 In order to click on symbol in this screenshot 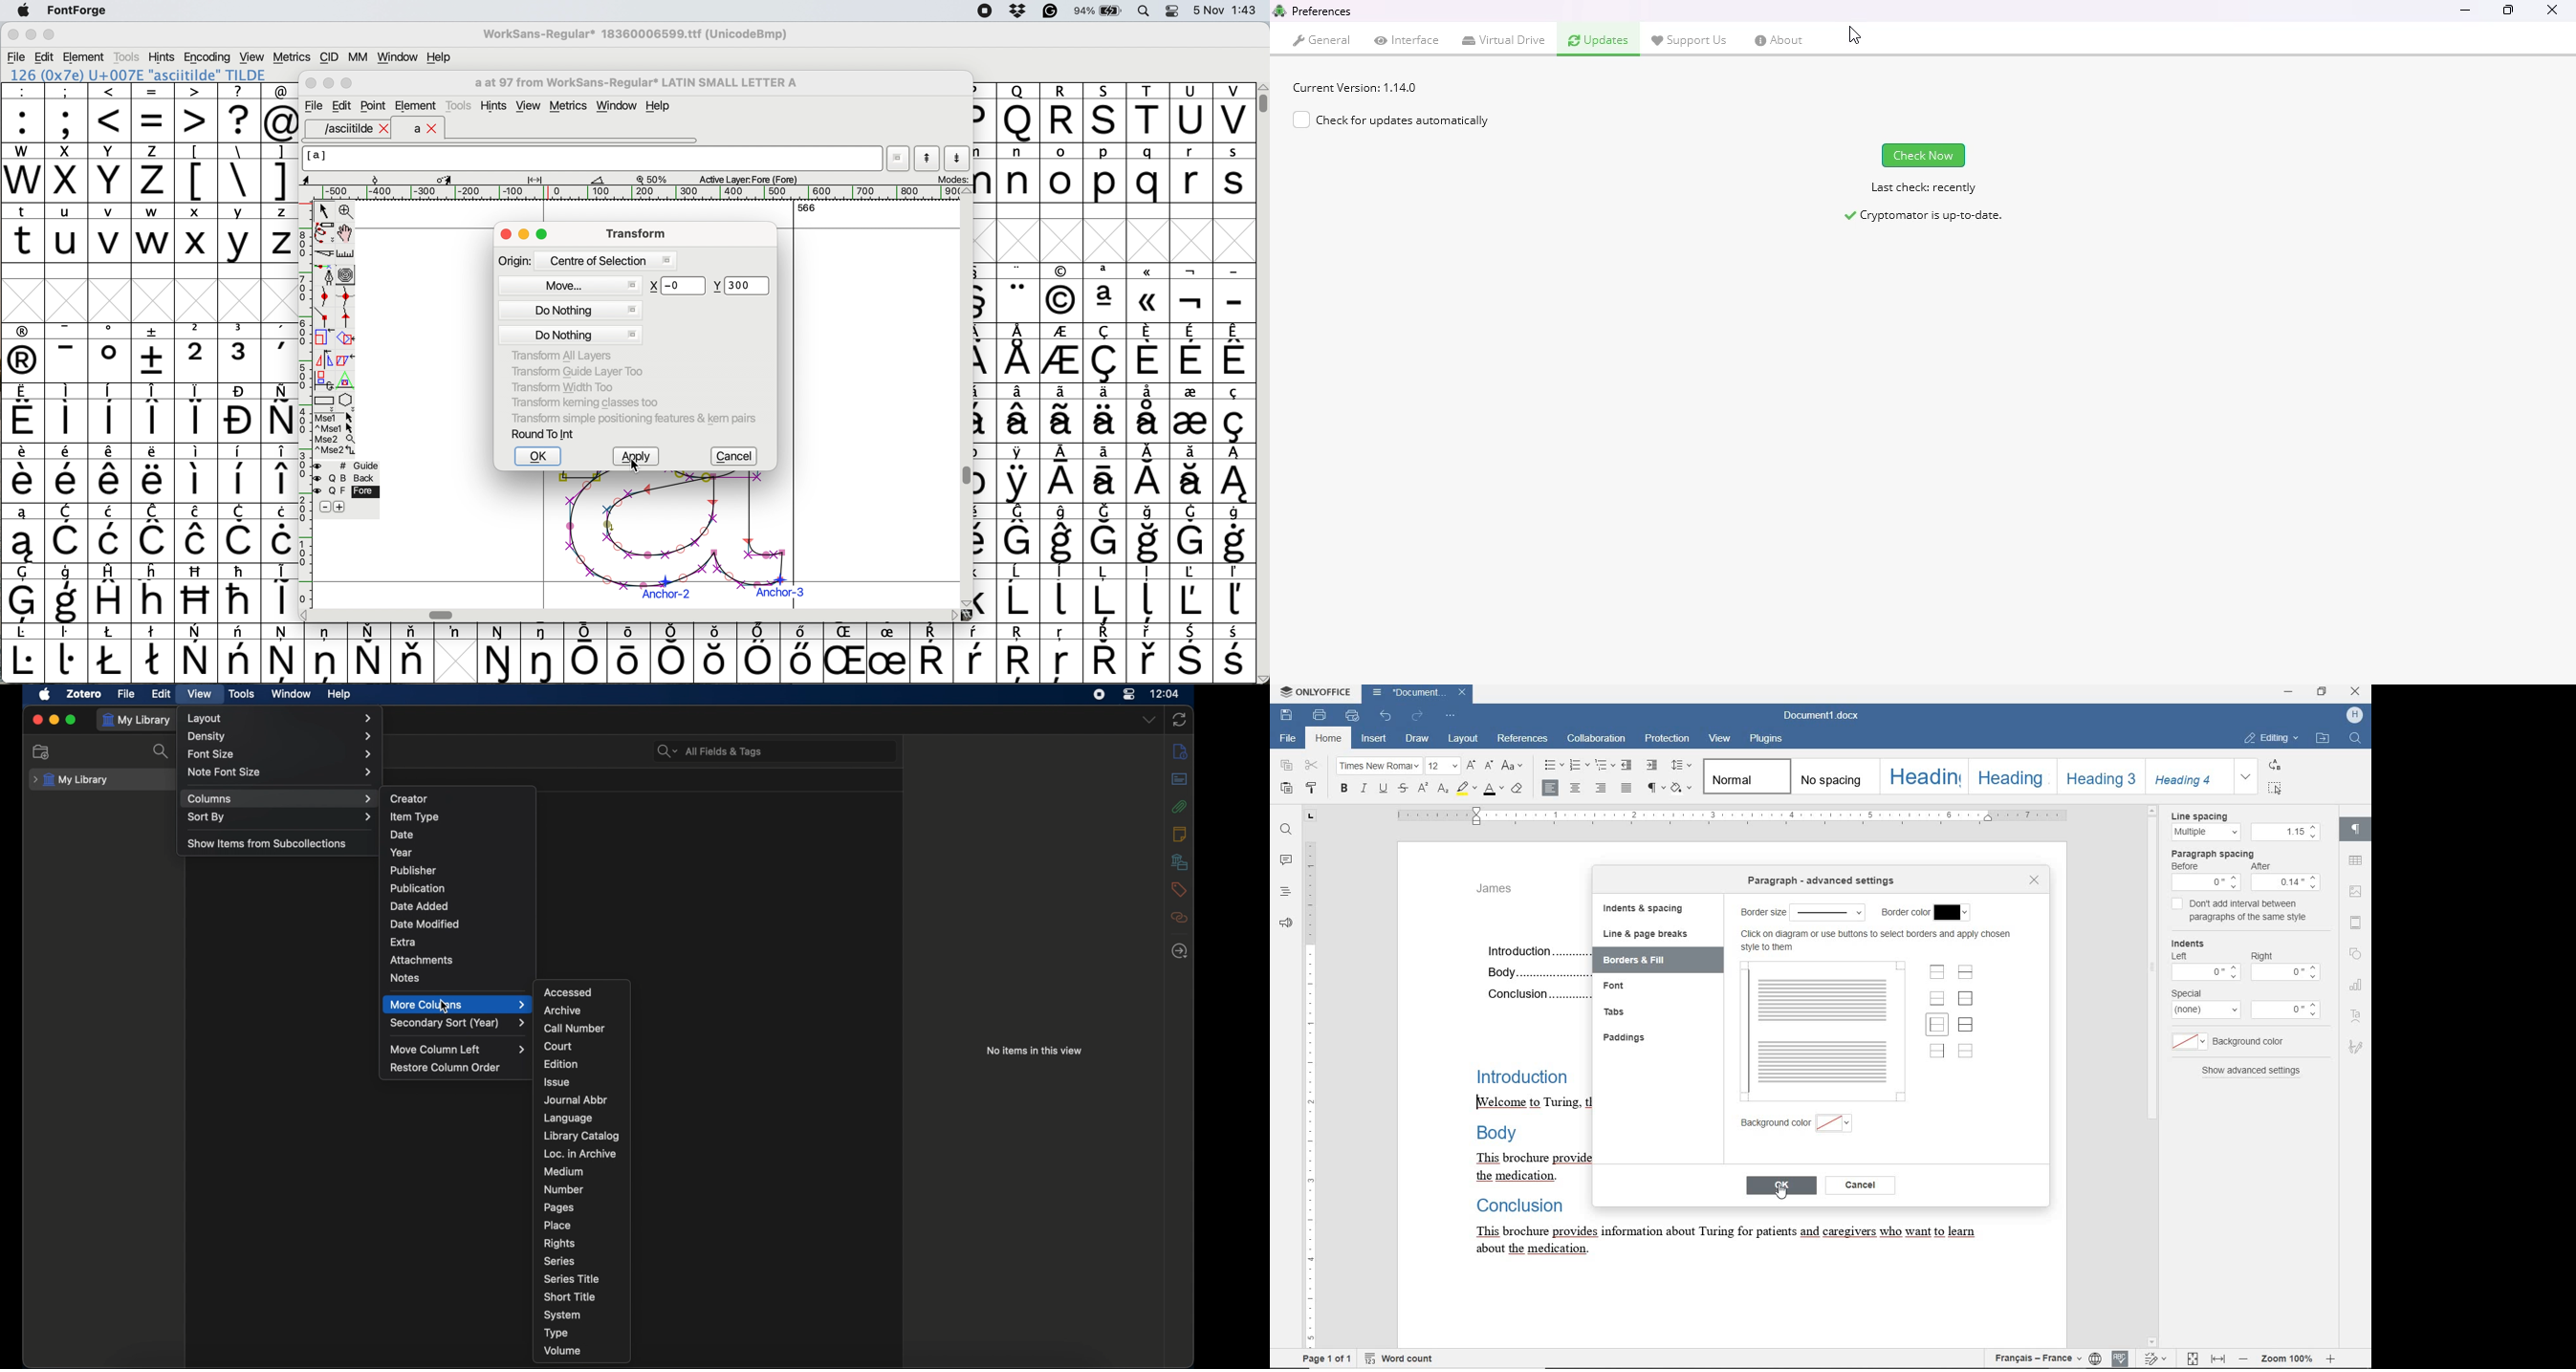, I will do `click(1149, 412)`.